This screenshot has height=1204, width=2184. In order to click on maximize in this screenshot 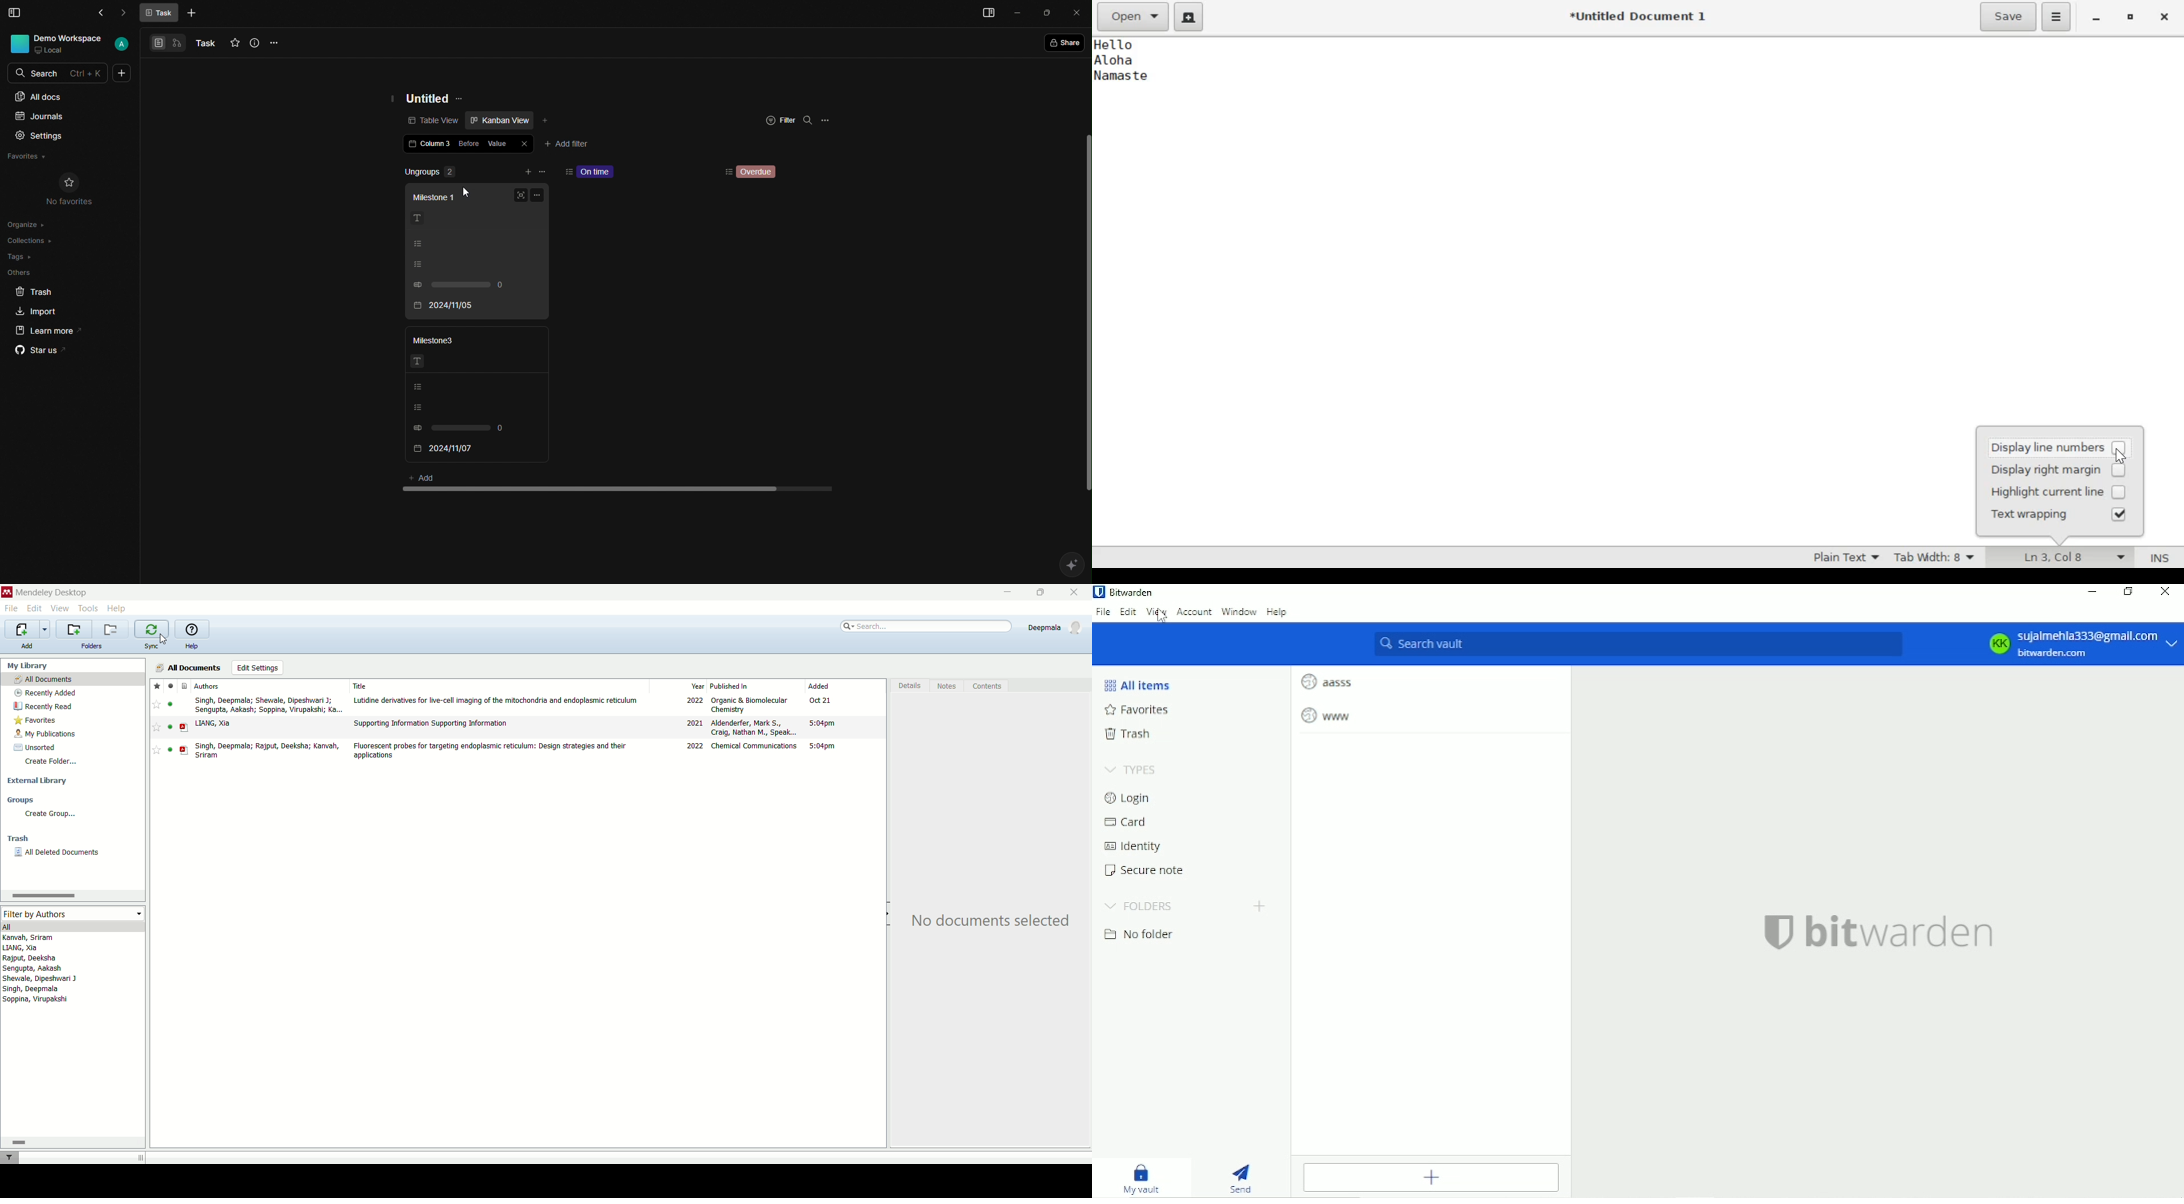, I will do `click(1041, 592)`.